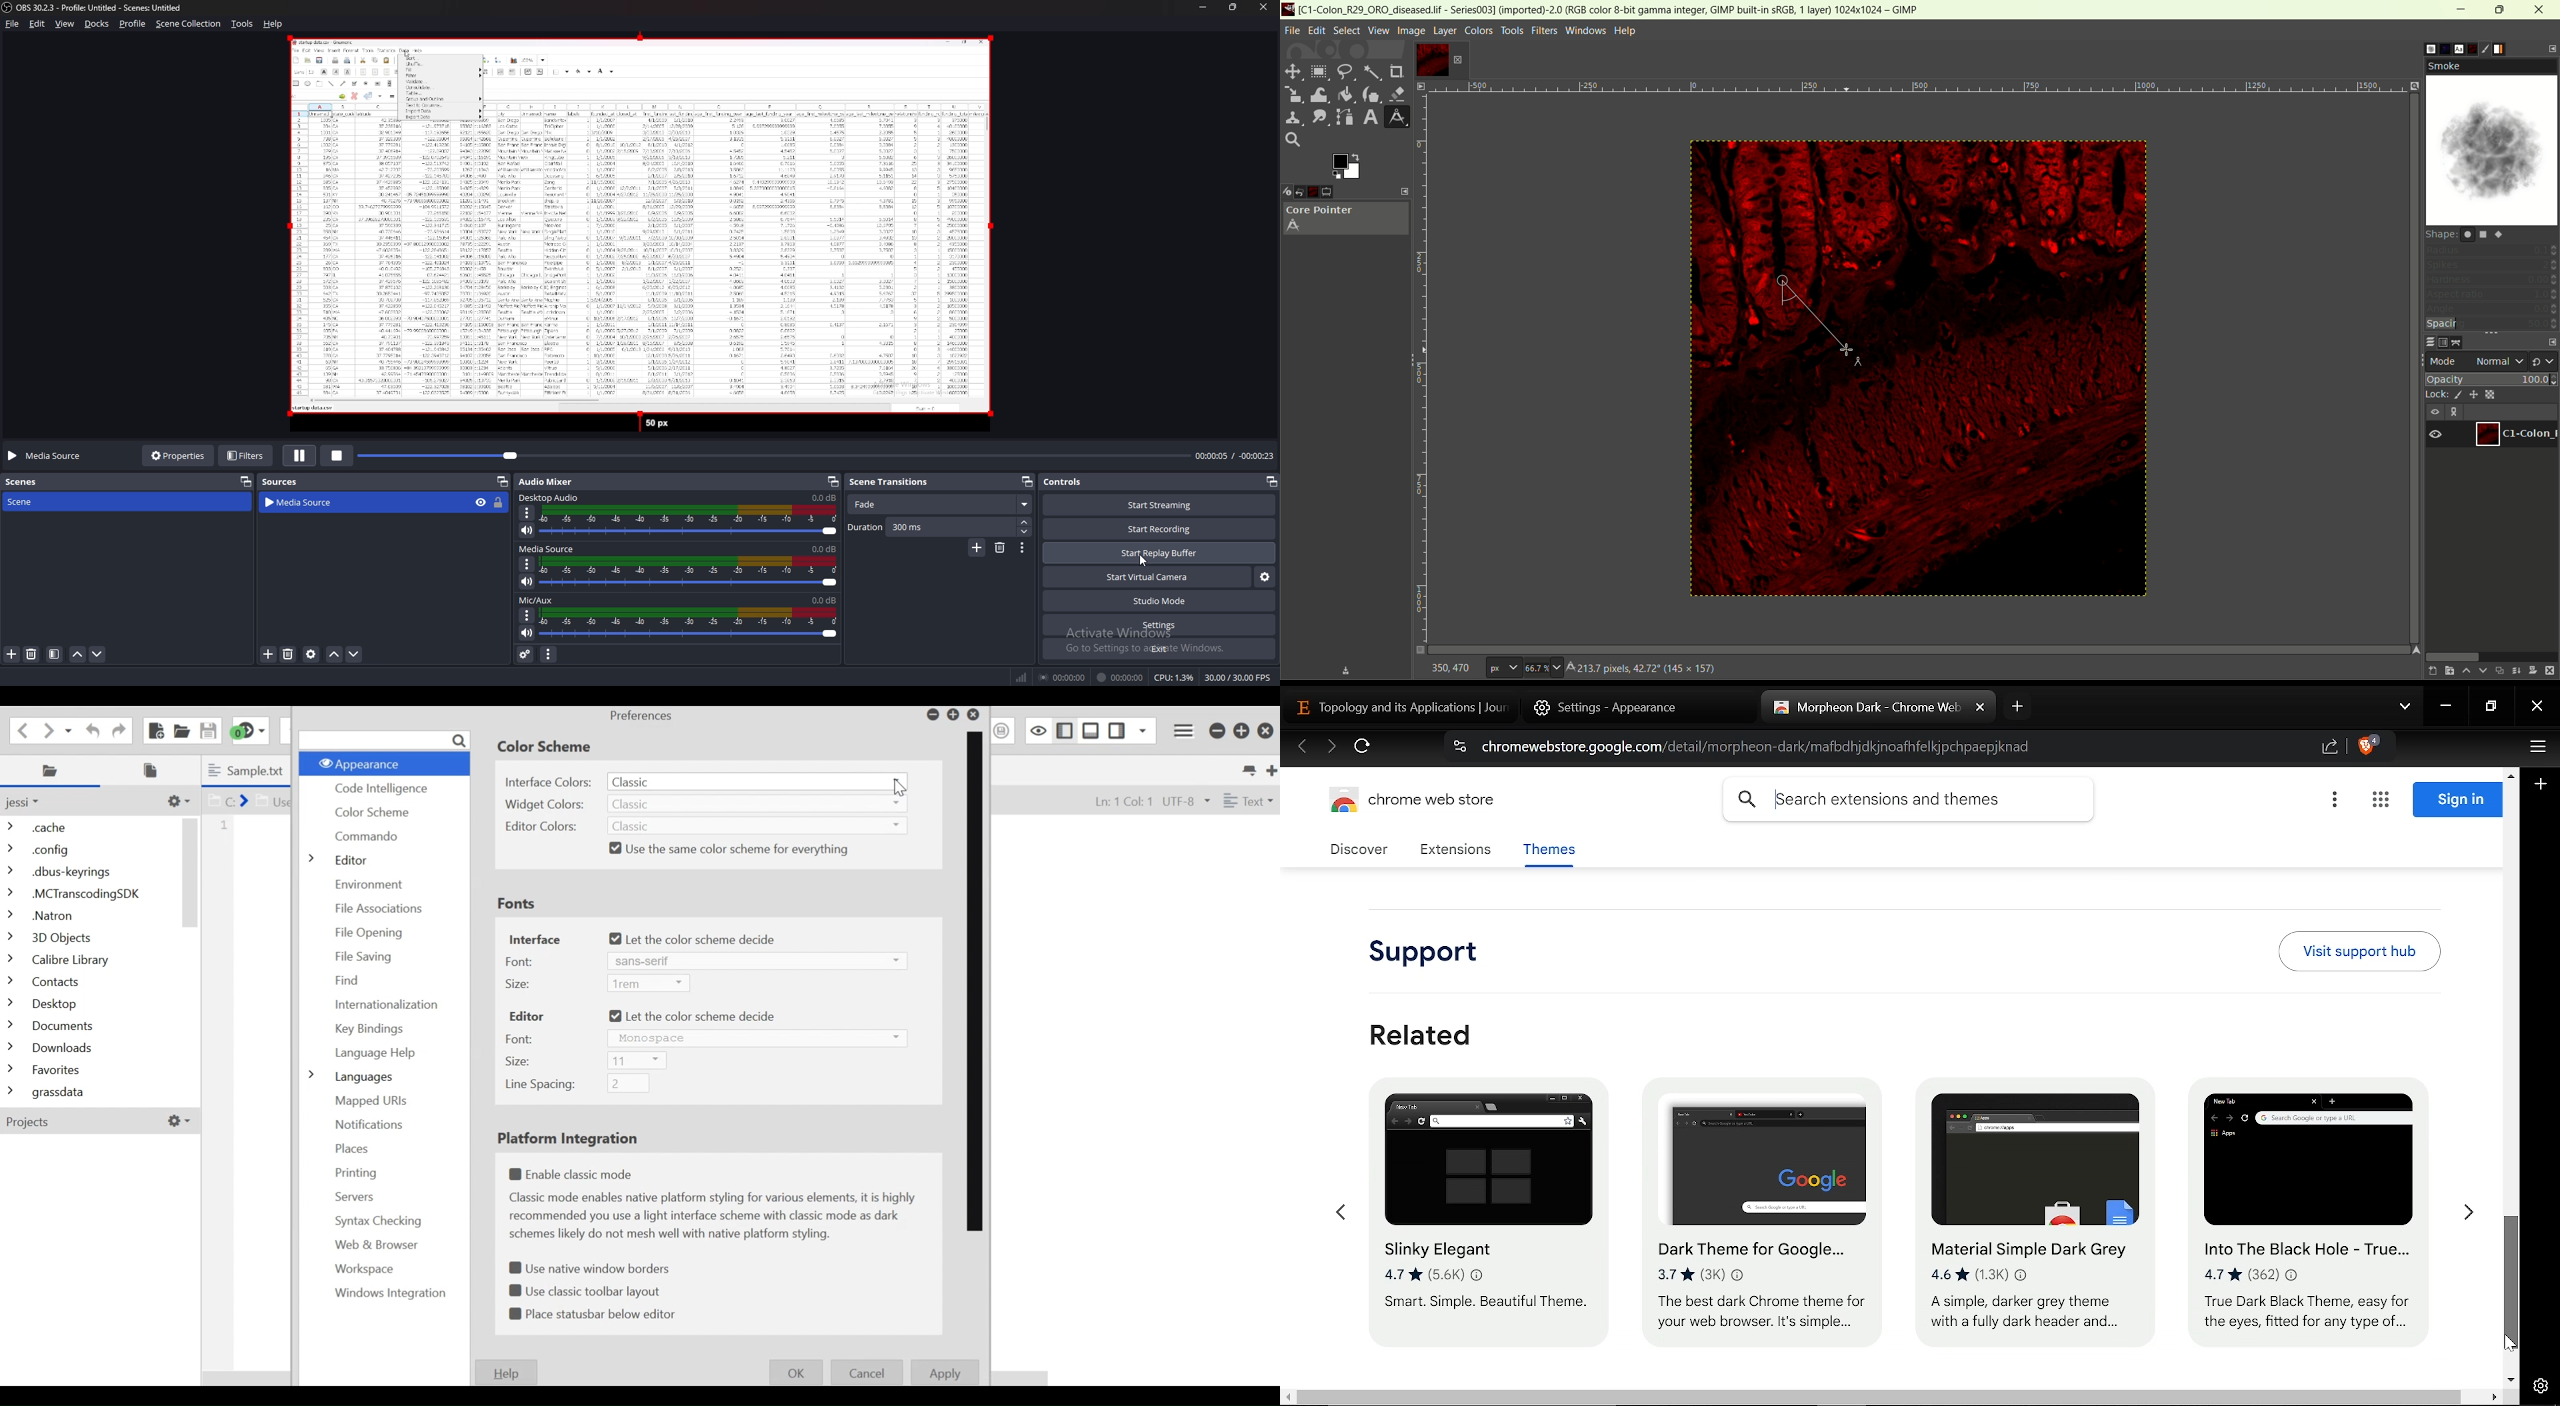 This screenshot has width=2576, height=1428. What do you see at coordinates (31, 654) in the screenshot?
I see `delete scene` at bounding box center [31, 654].